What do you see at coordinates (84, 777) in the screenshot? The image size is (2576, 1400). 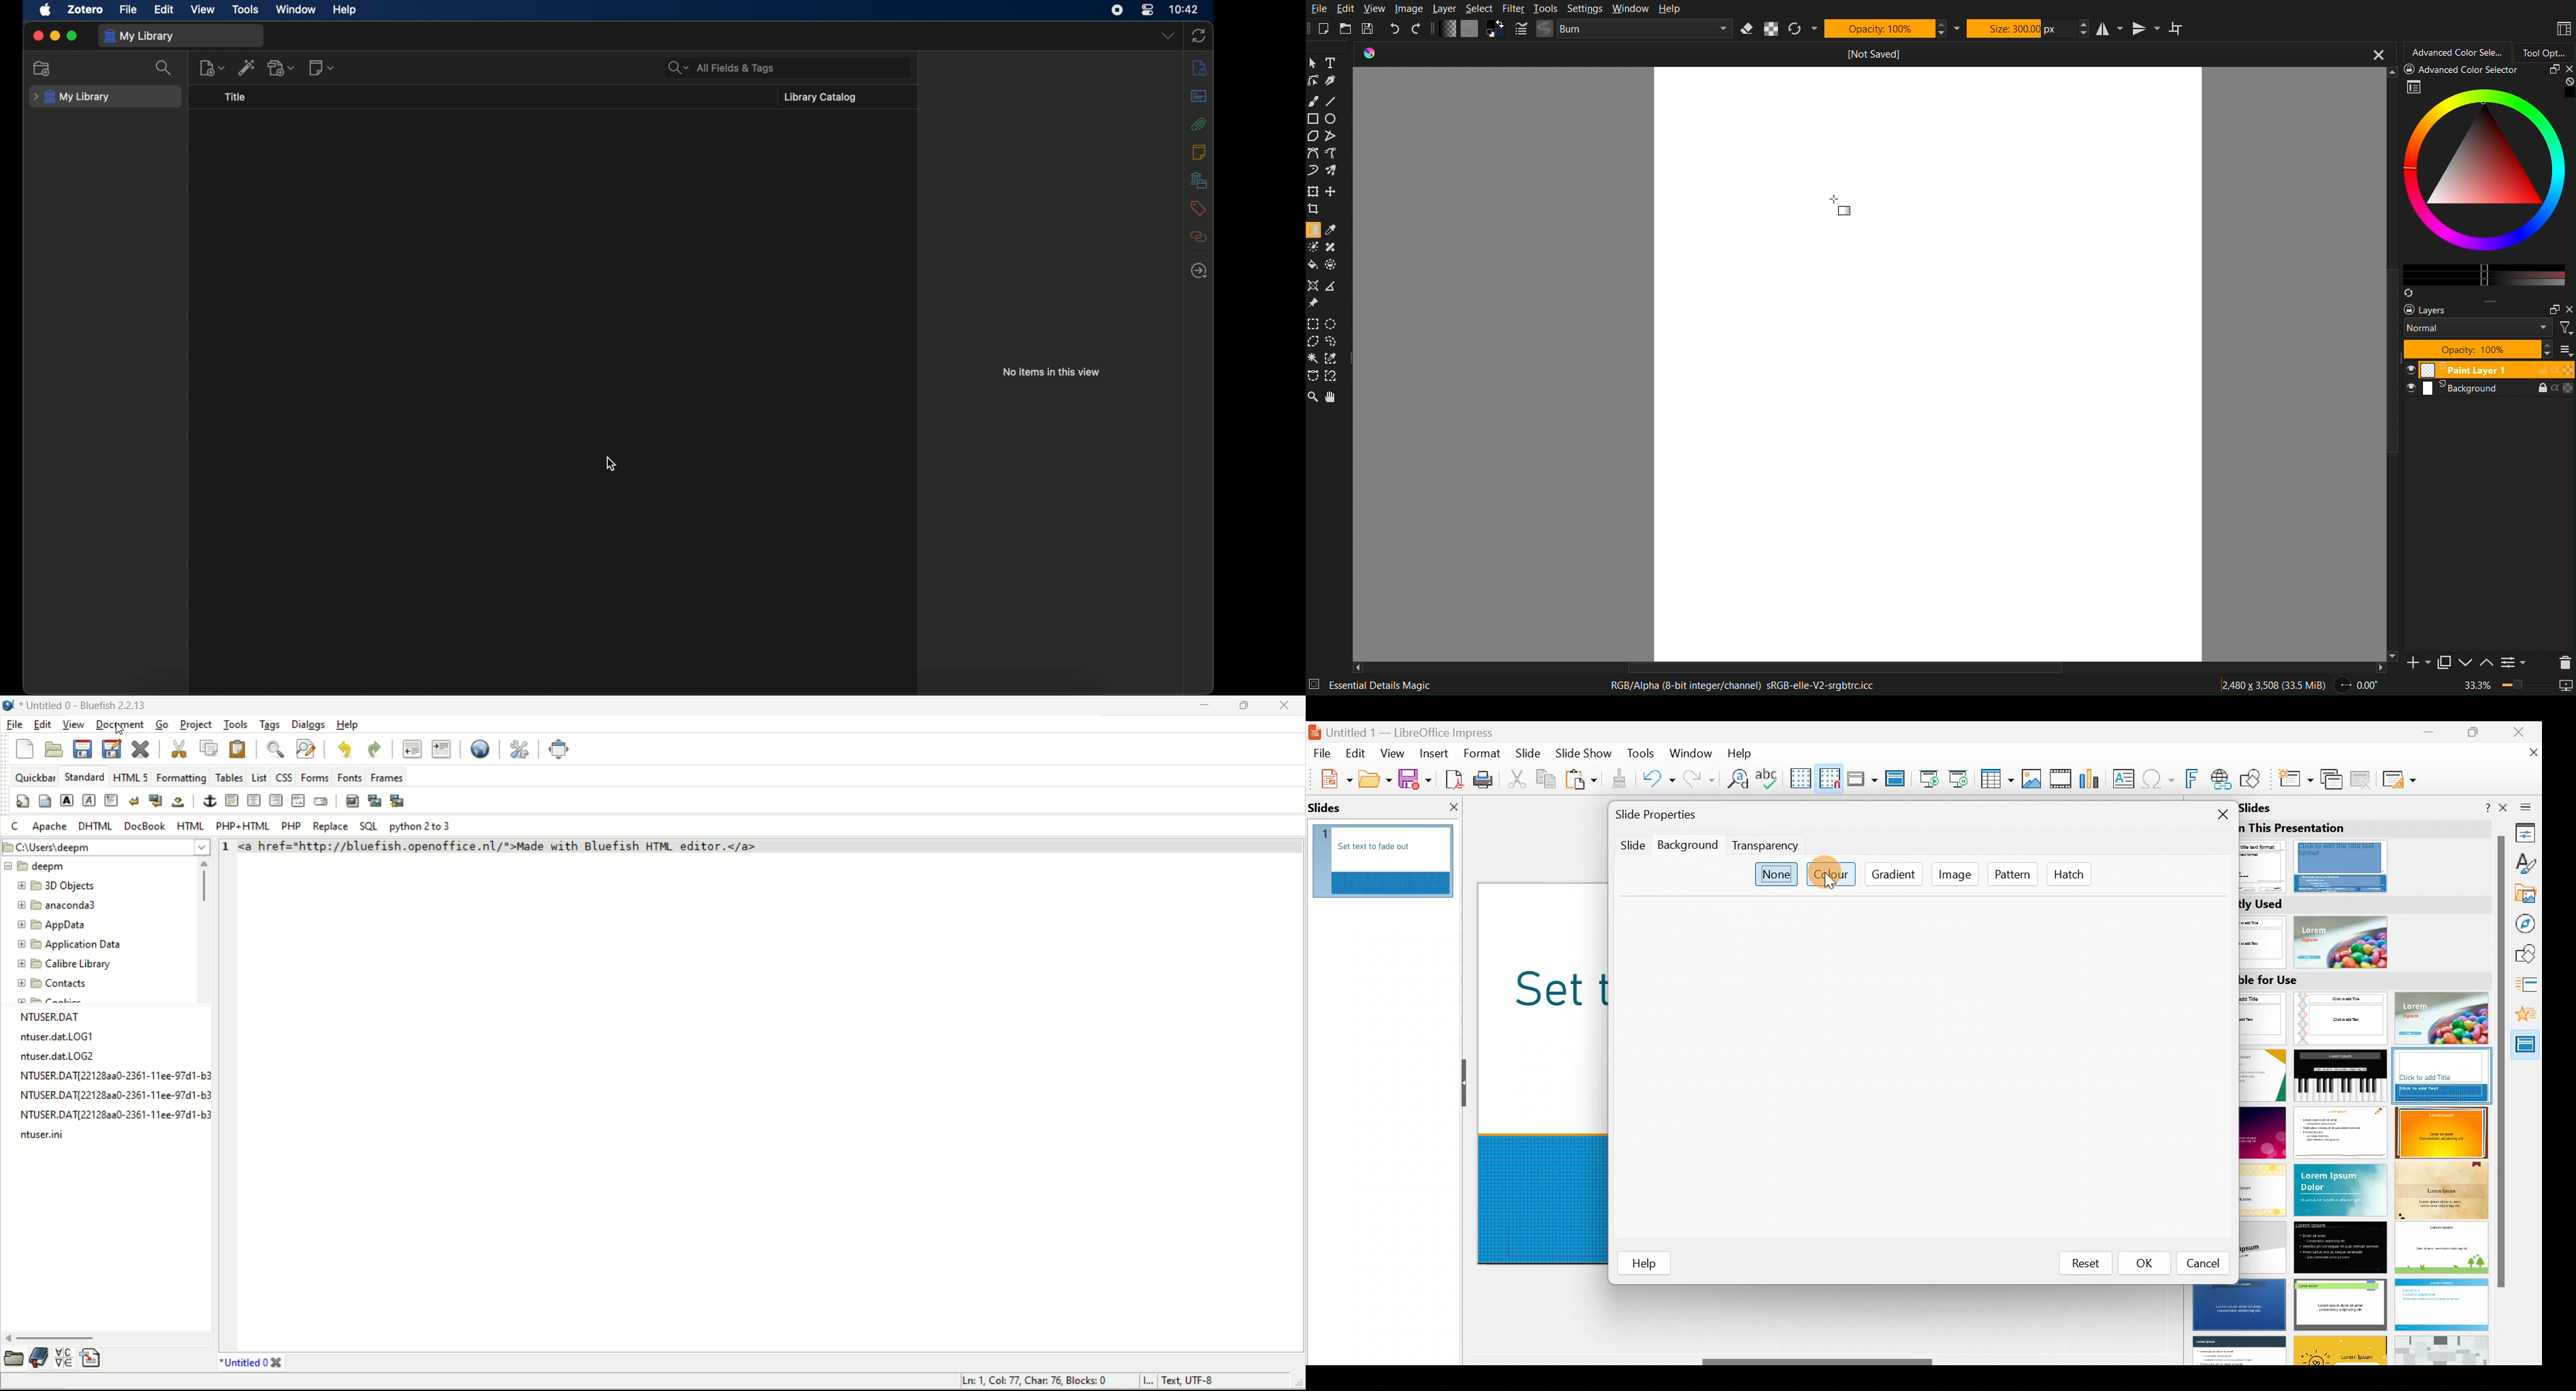 I see `standard` at bounding box center [84, 777].